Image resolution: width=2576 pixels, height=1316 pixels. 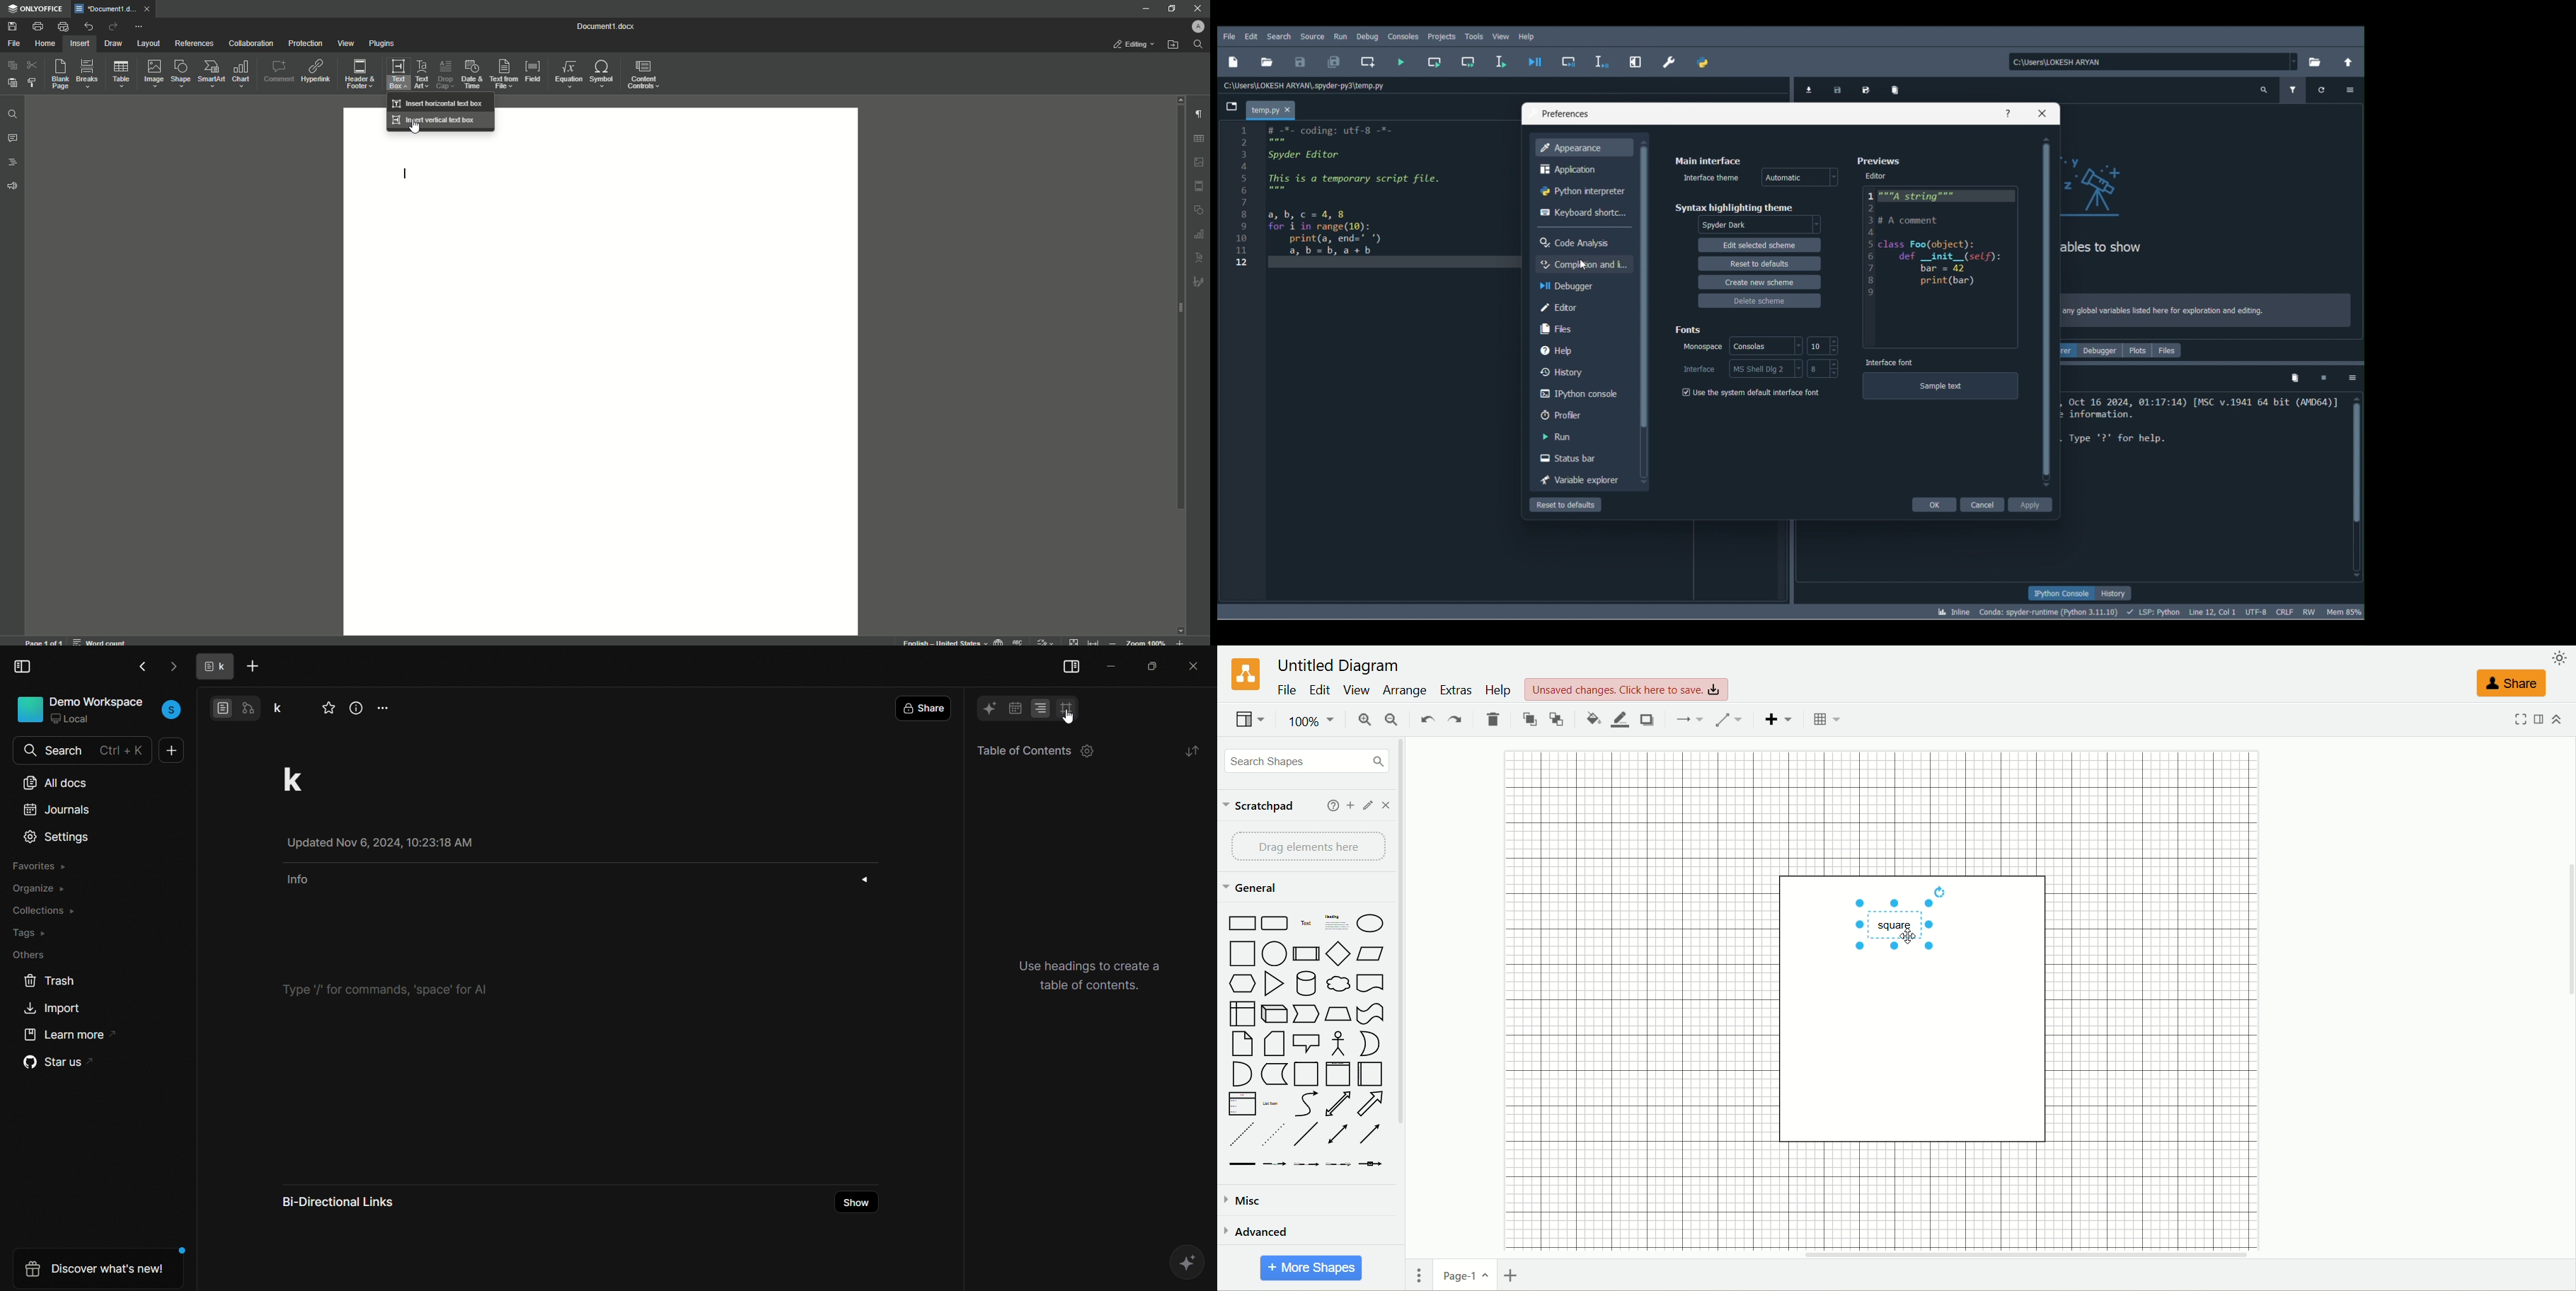 I want to click on view info, so click(x=357, y=708).